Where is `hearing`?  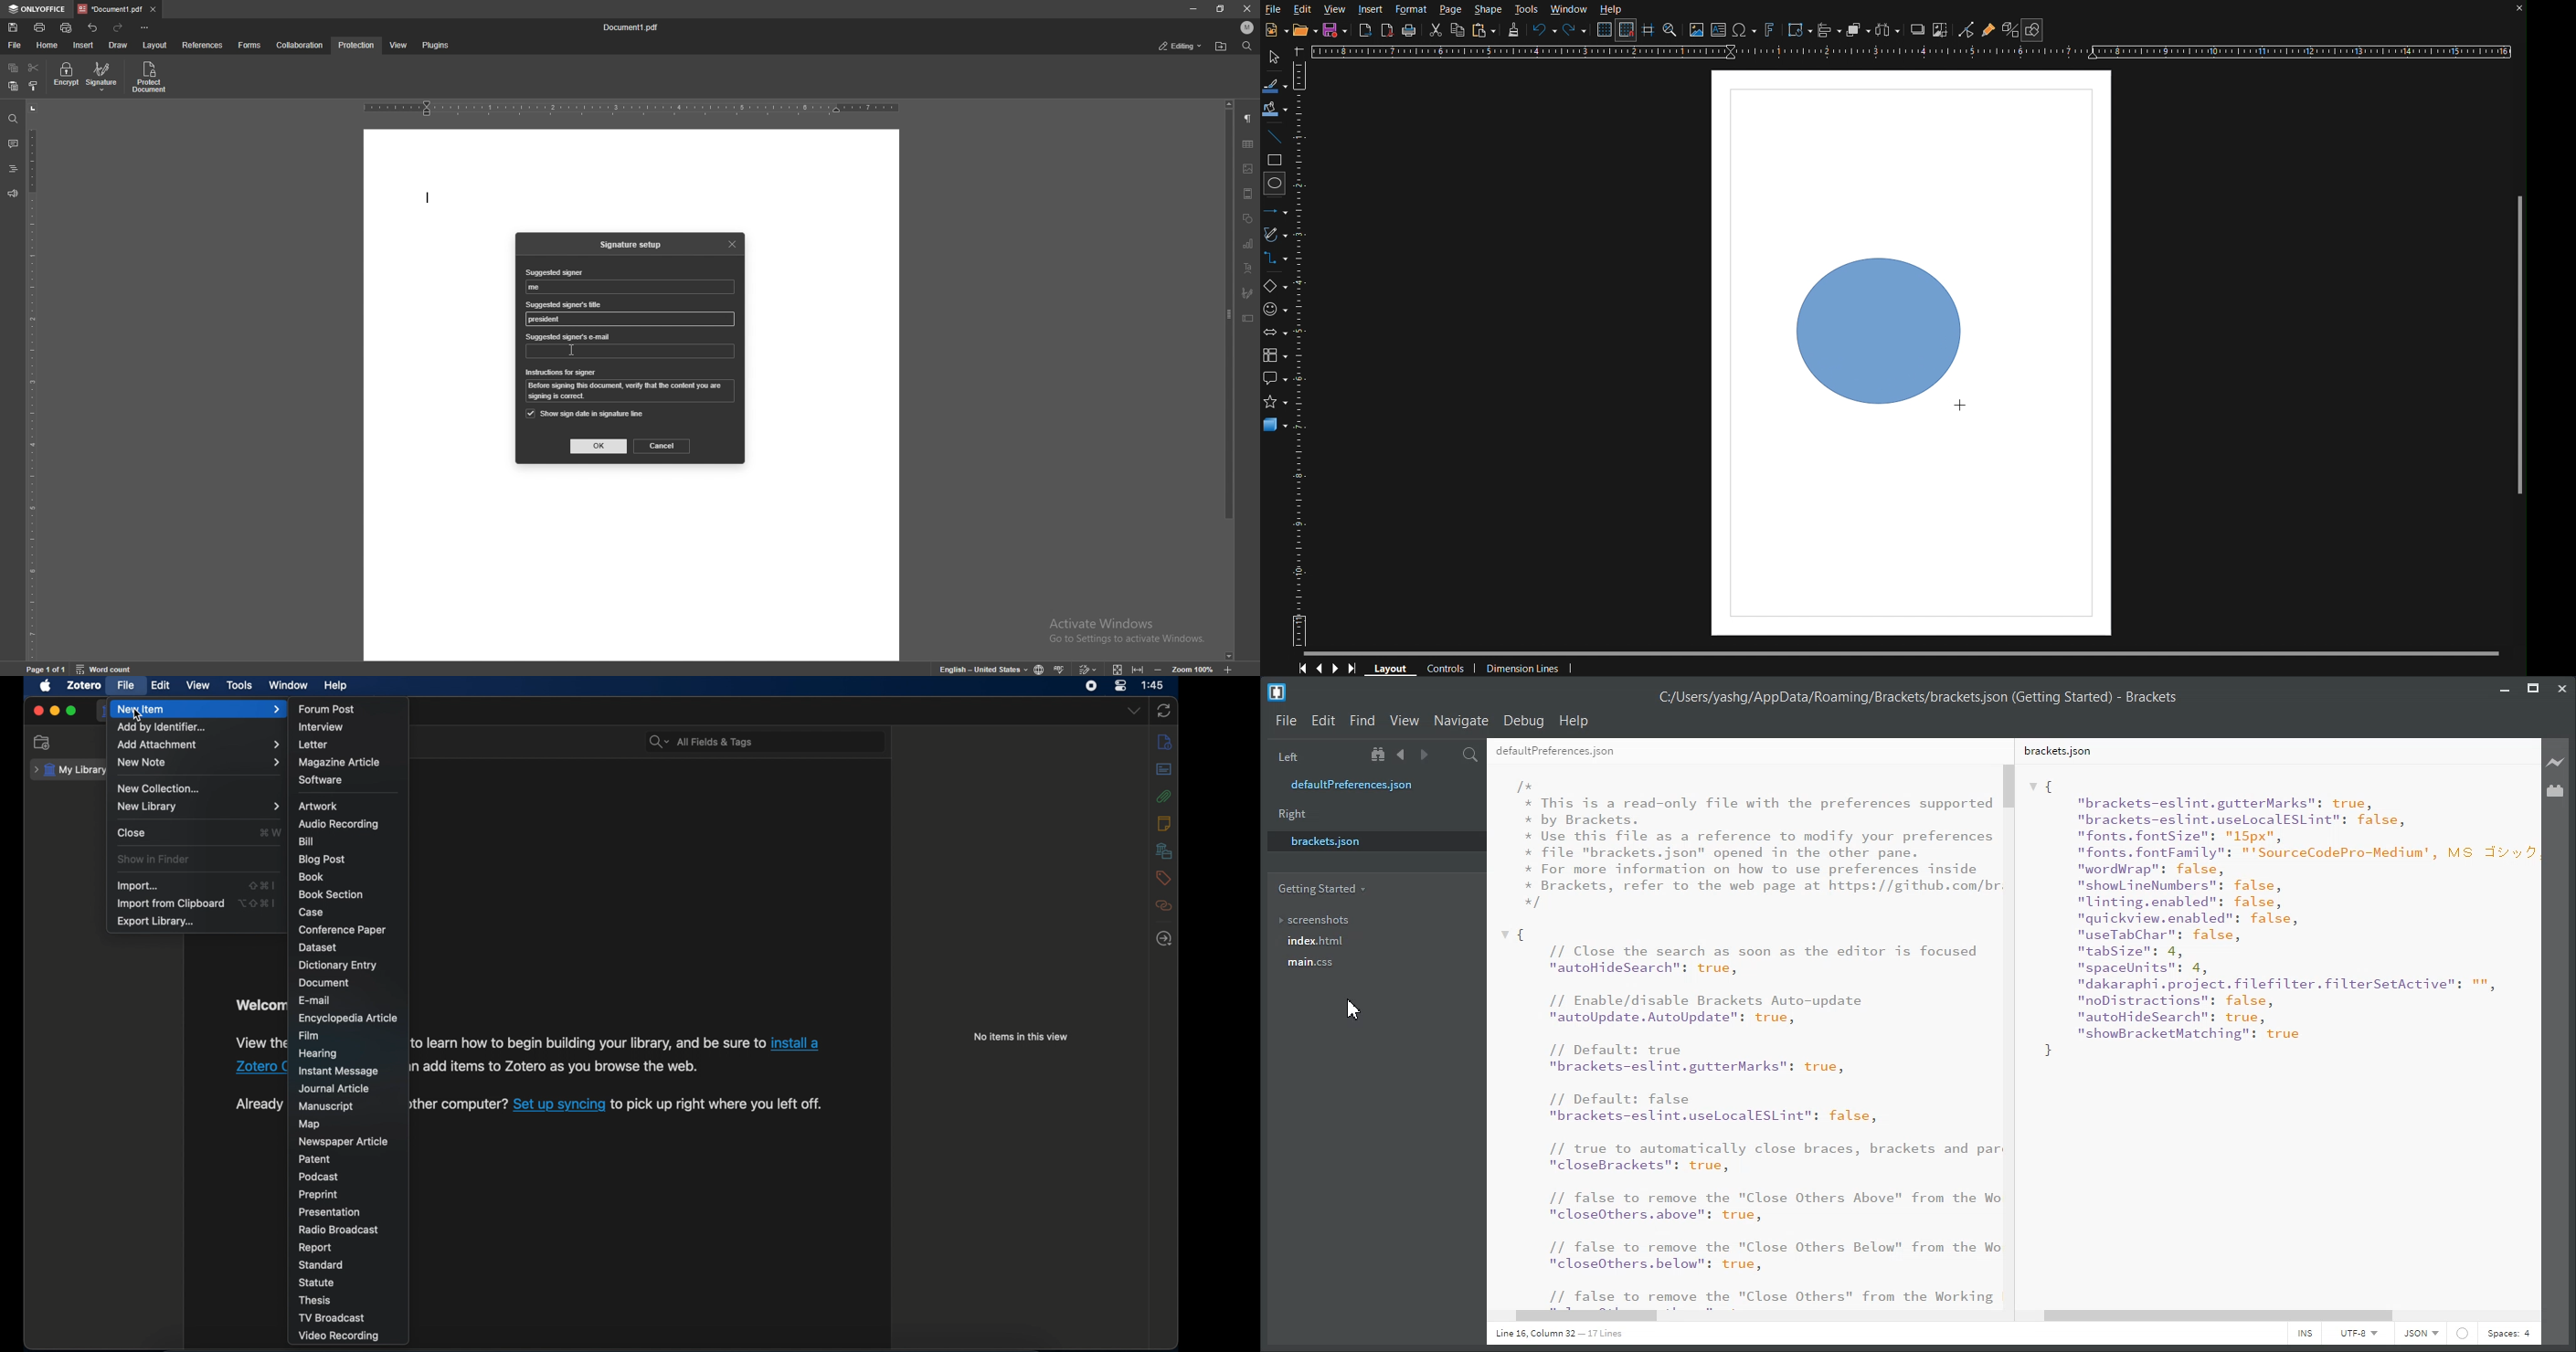 hearing is located at coordinates (320, 1053).